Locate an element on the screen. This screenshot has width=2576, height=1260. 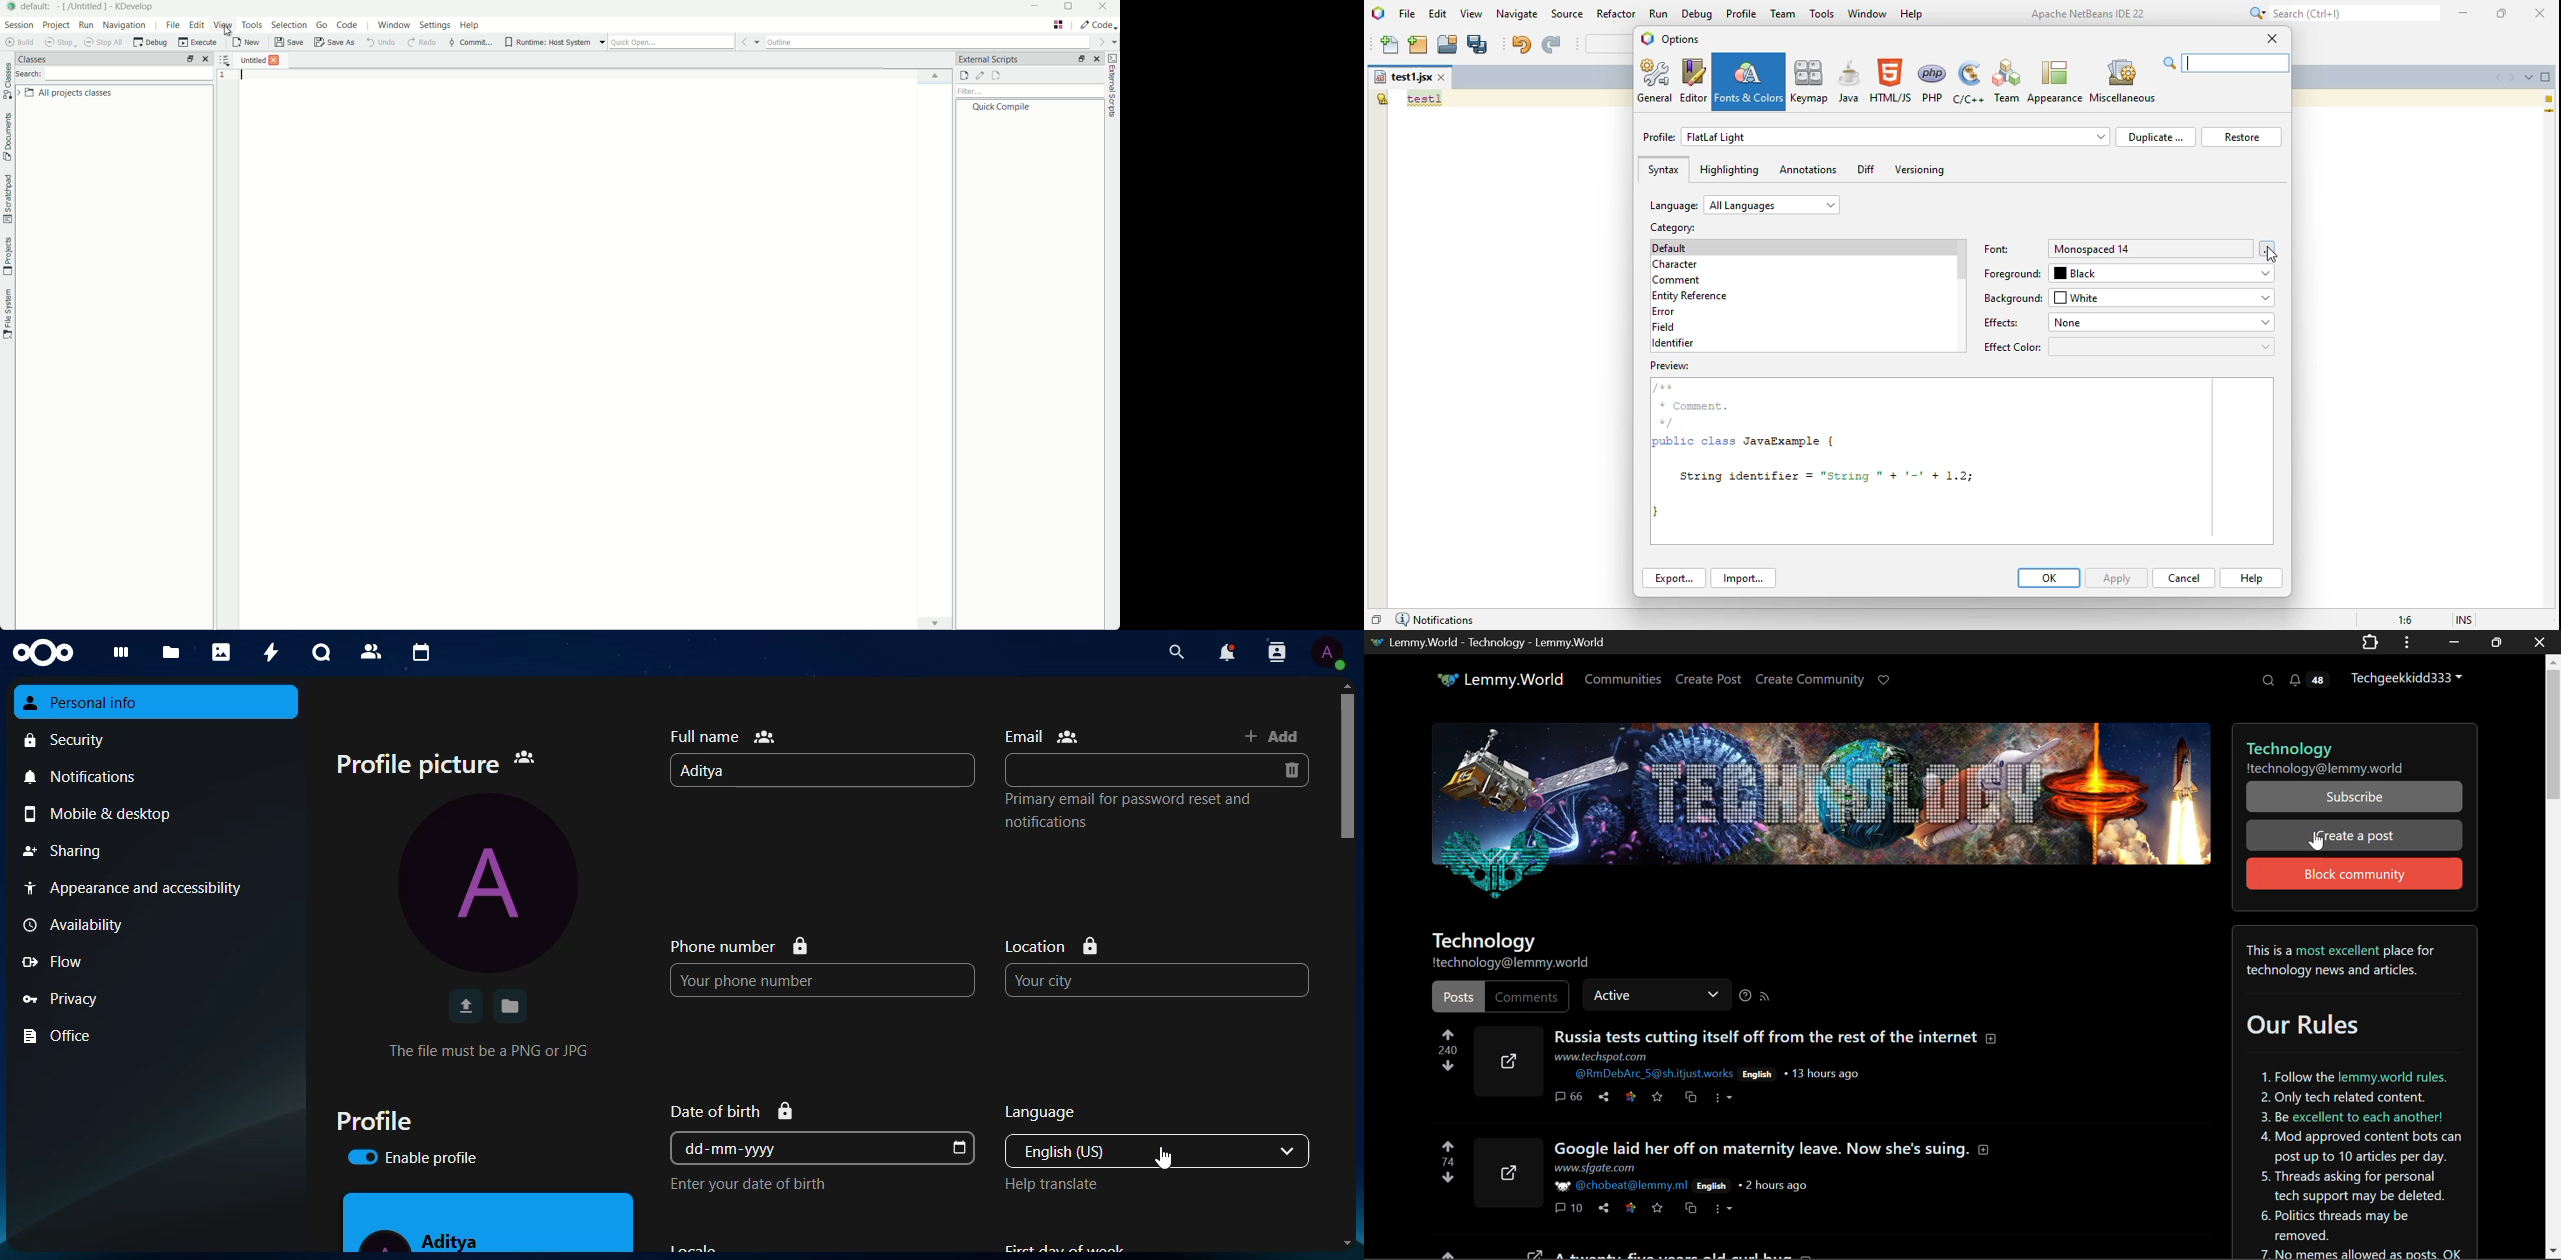
keymap is located at coordinates (1809, 80).